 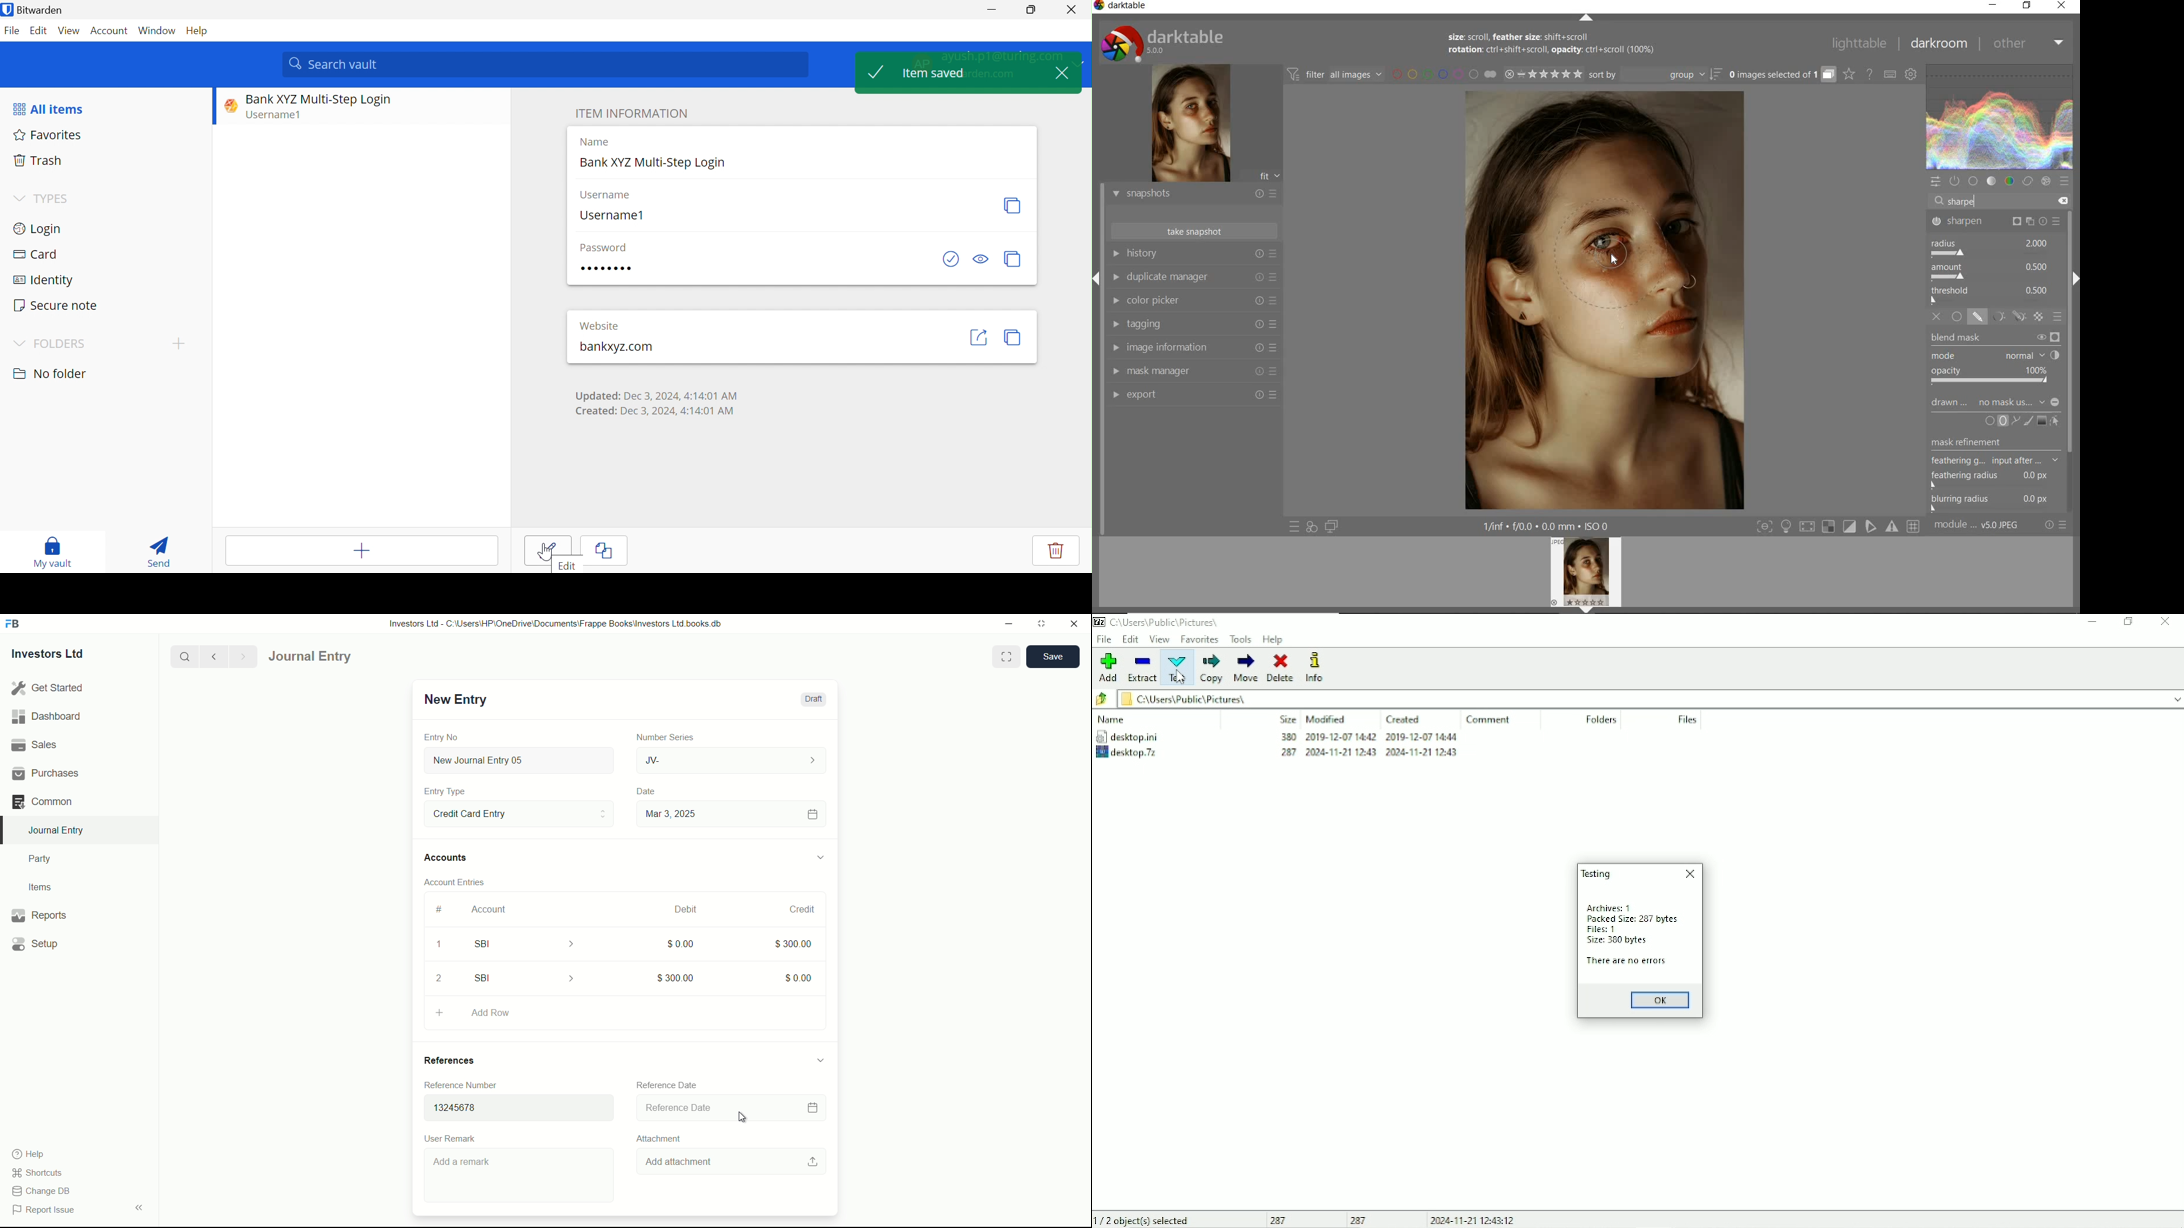 I want to click on Entry Type, so click(x=518, y=813).